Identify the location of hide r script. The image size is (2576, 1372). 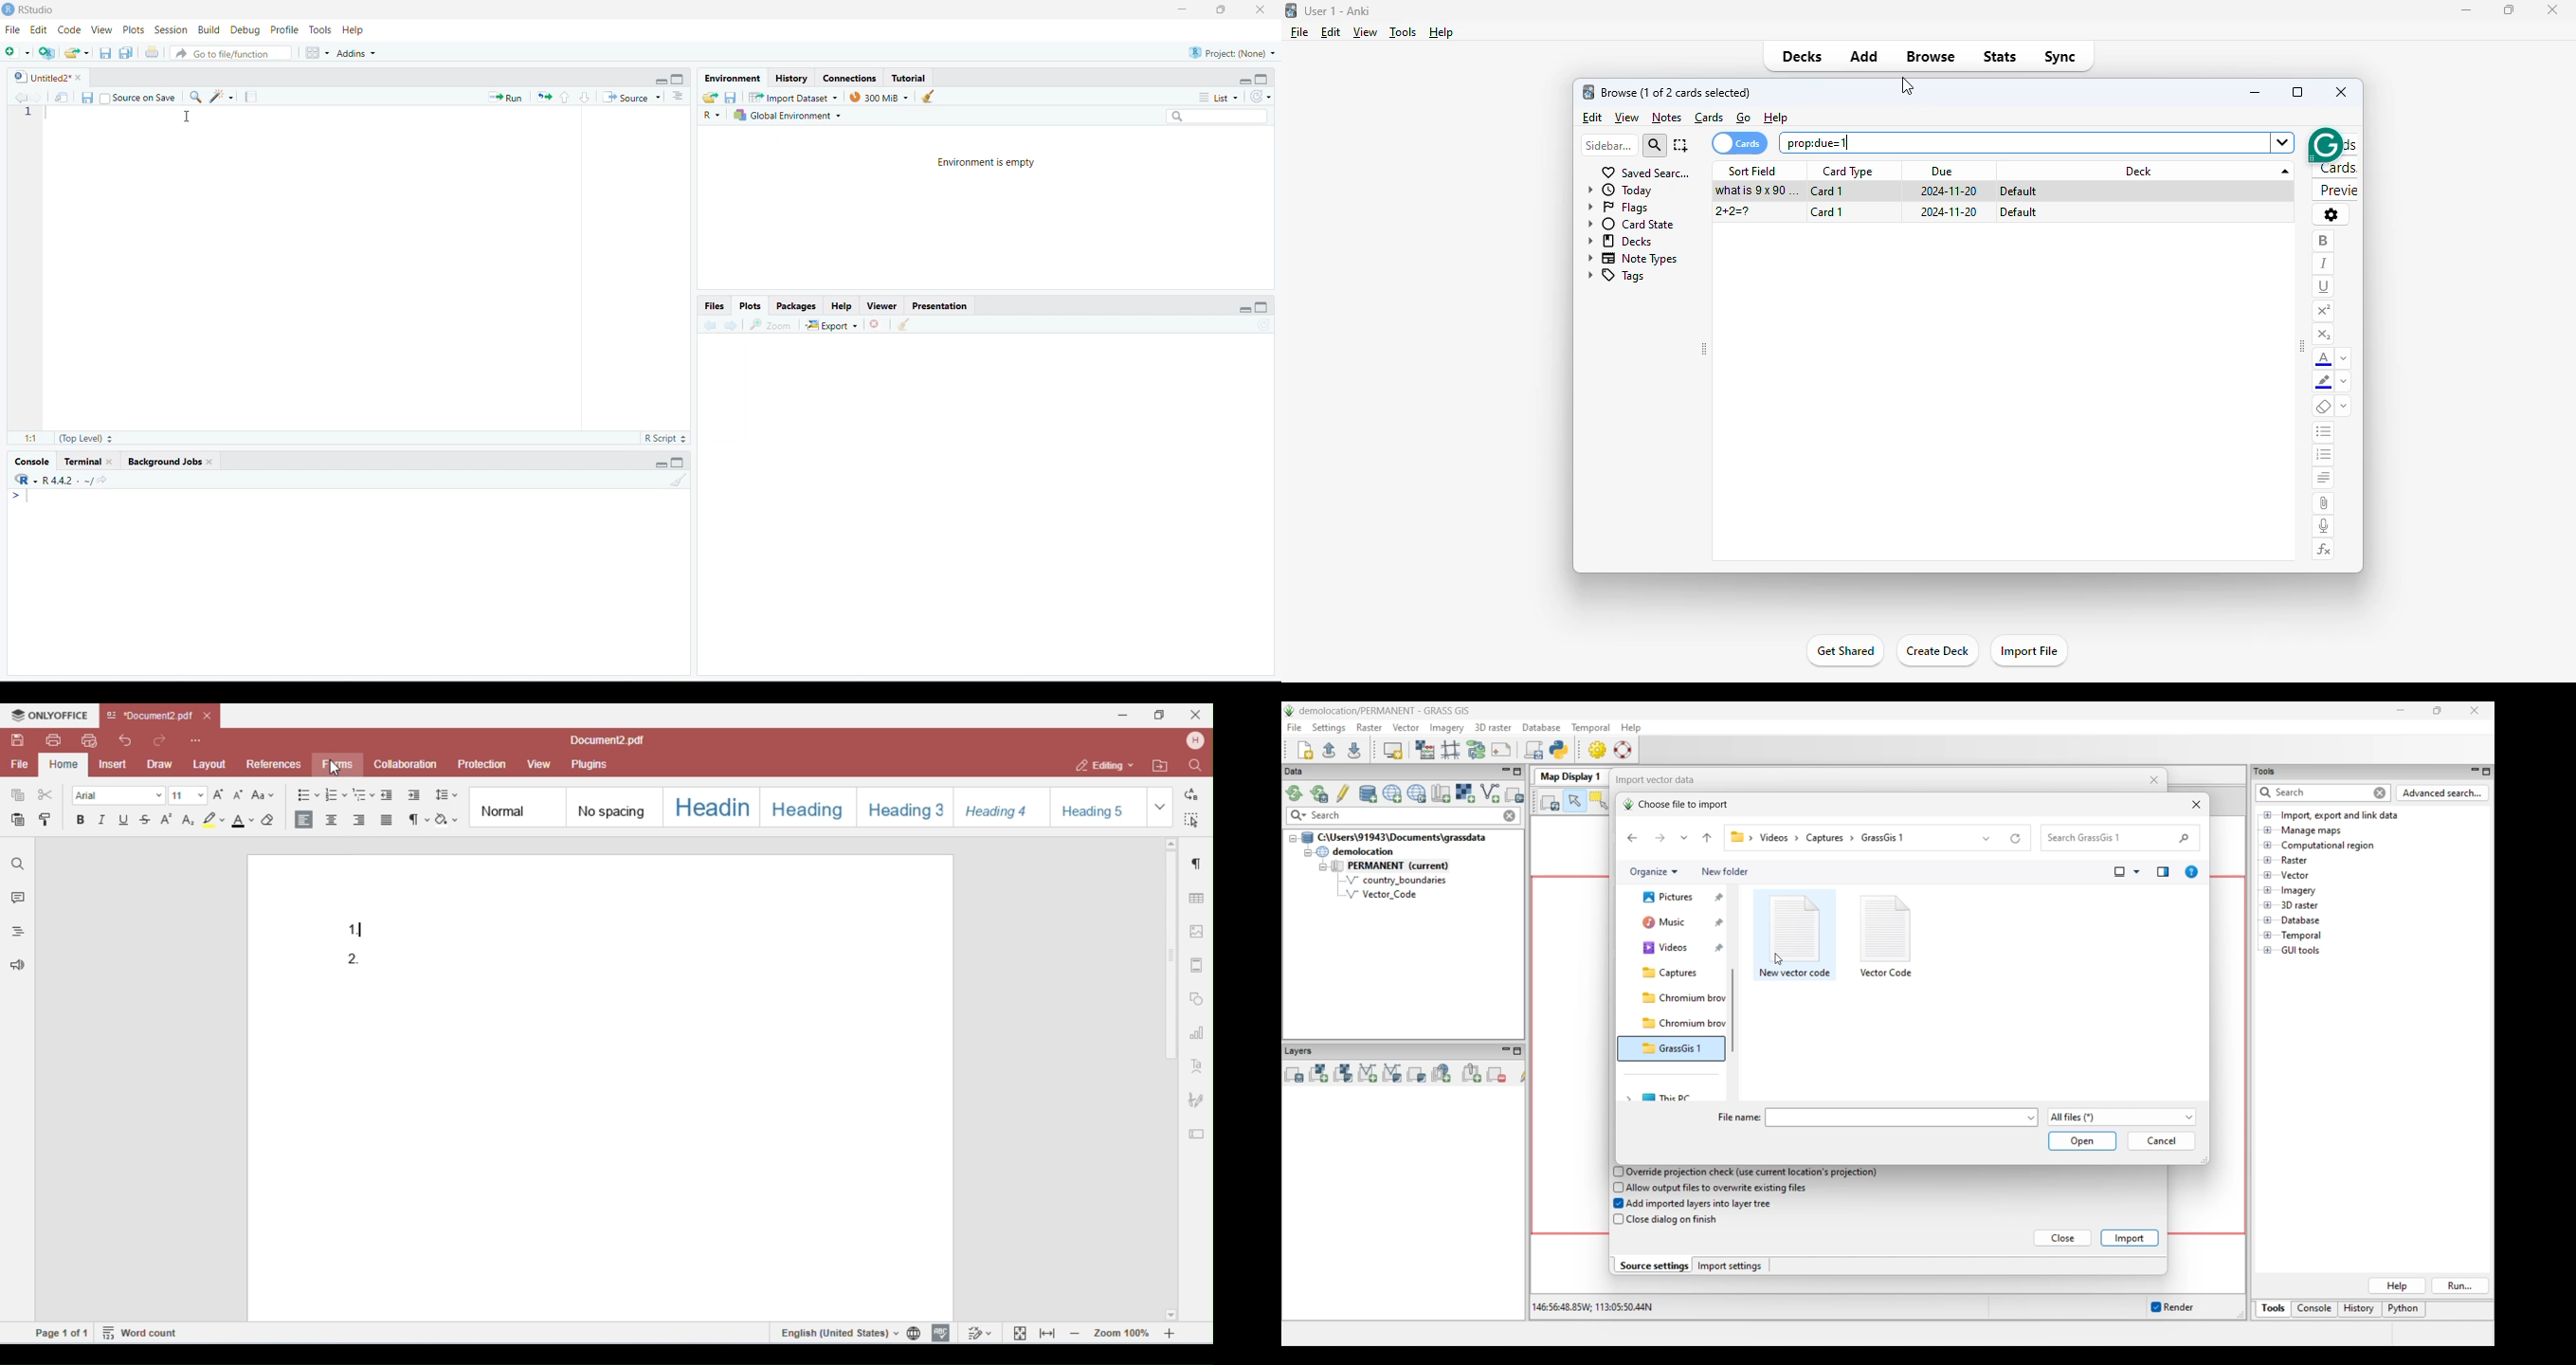
(1245, 307).